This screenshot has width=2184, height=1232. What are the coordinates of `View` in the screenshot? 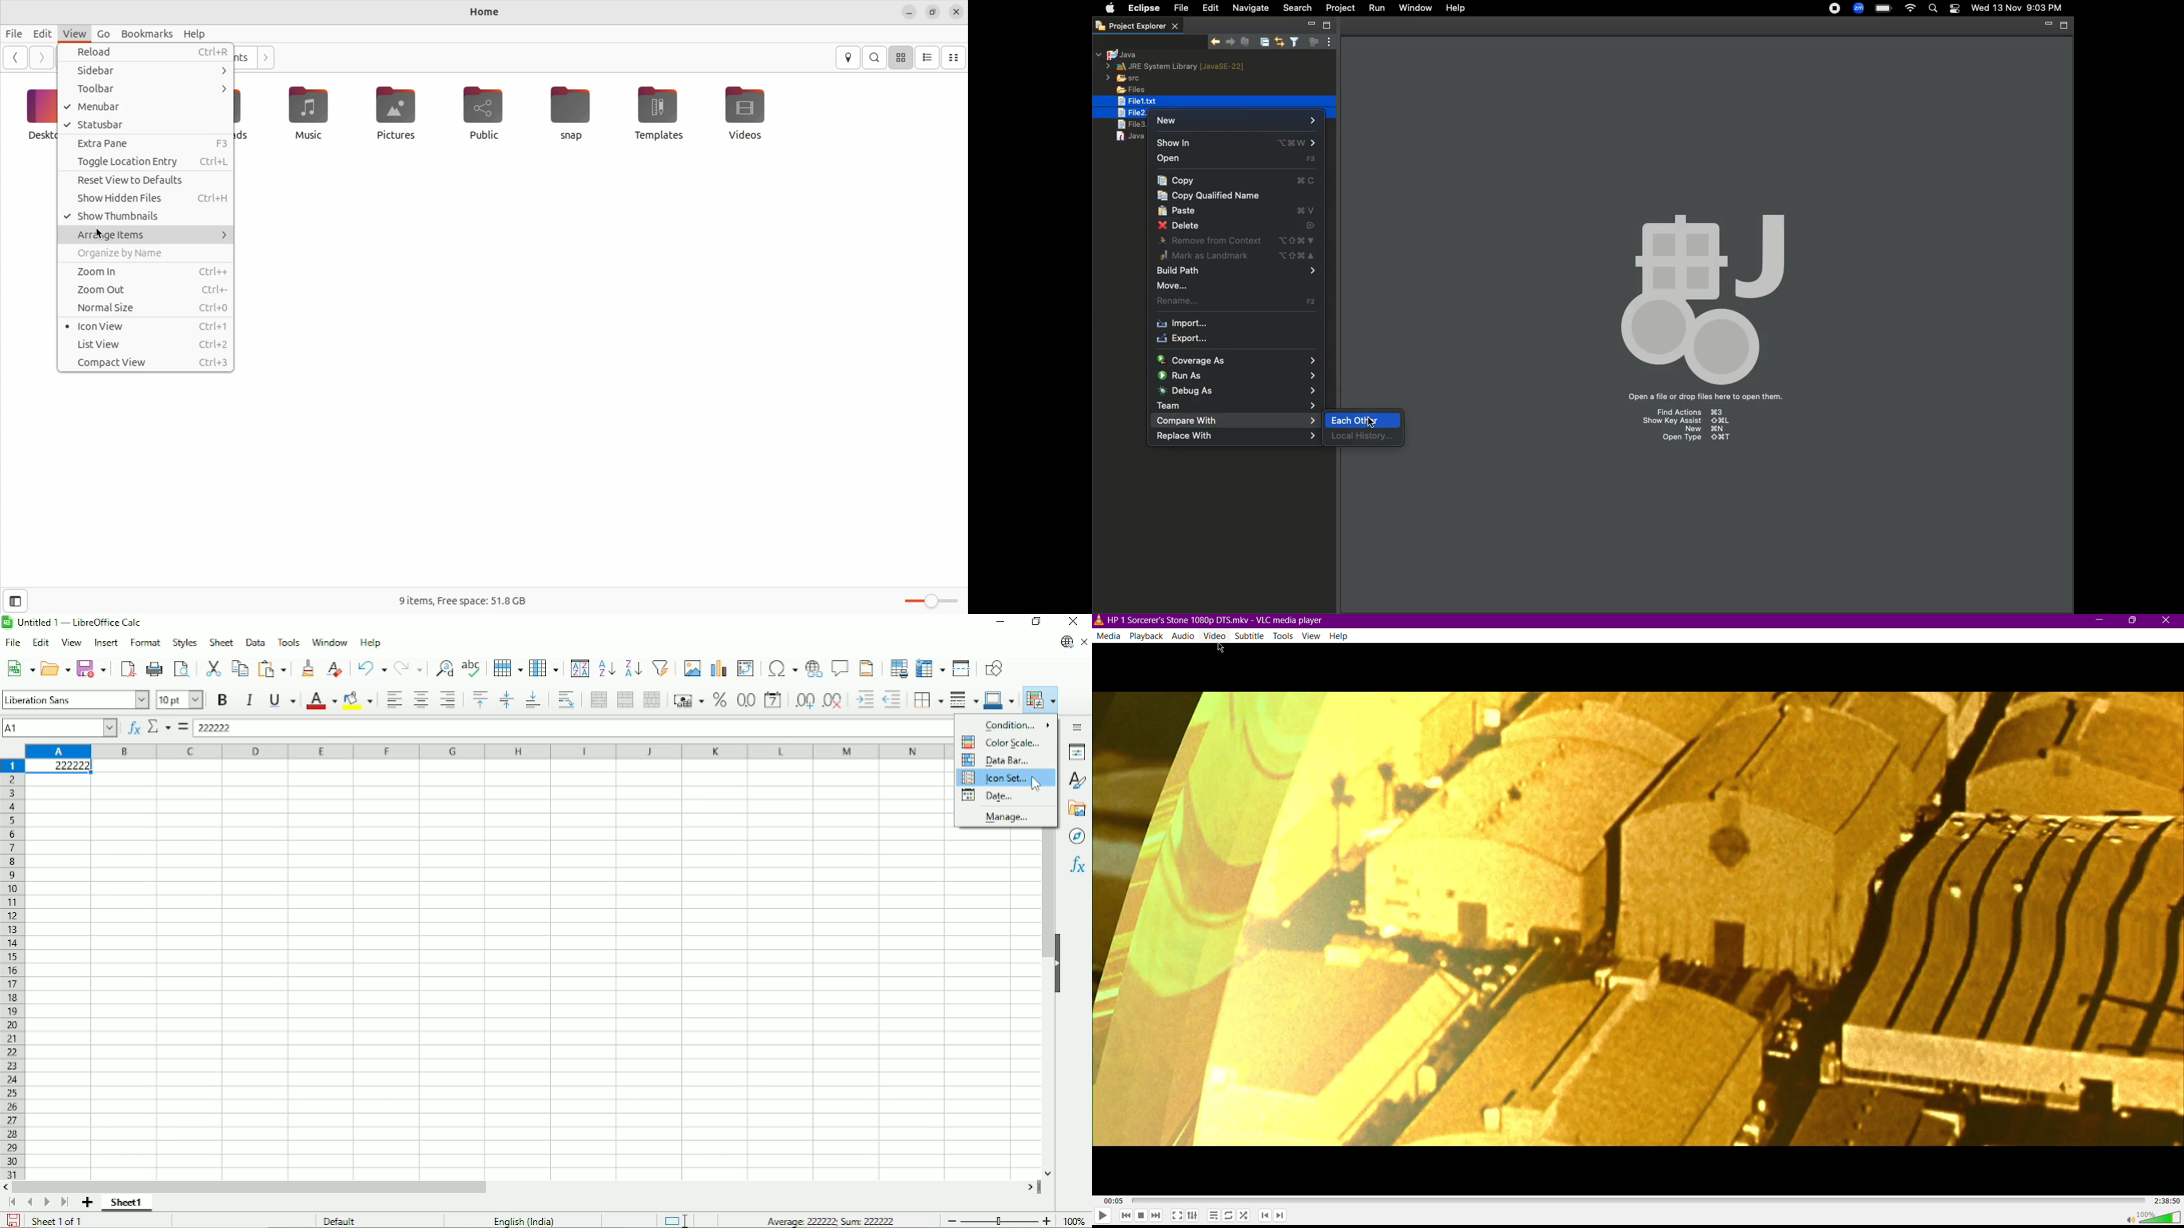 It's located at (71, 642).